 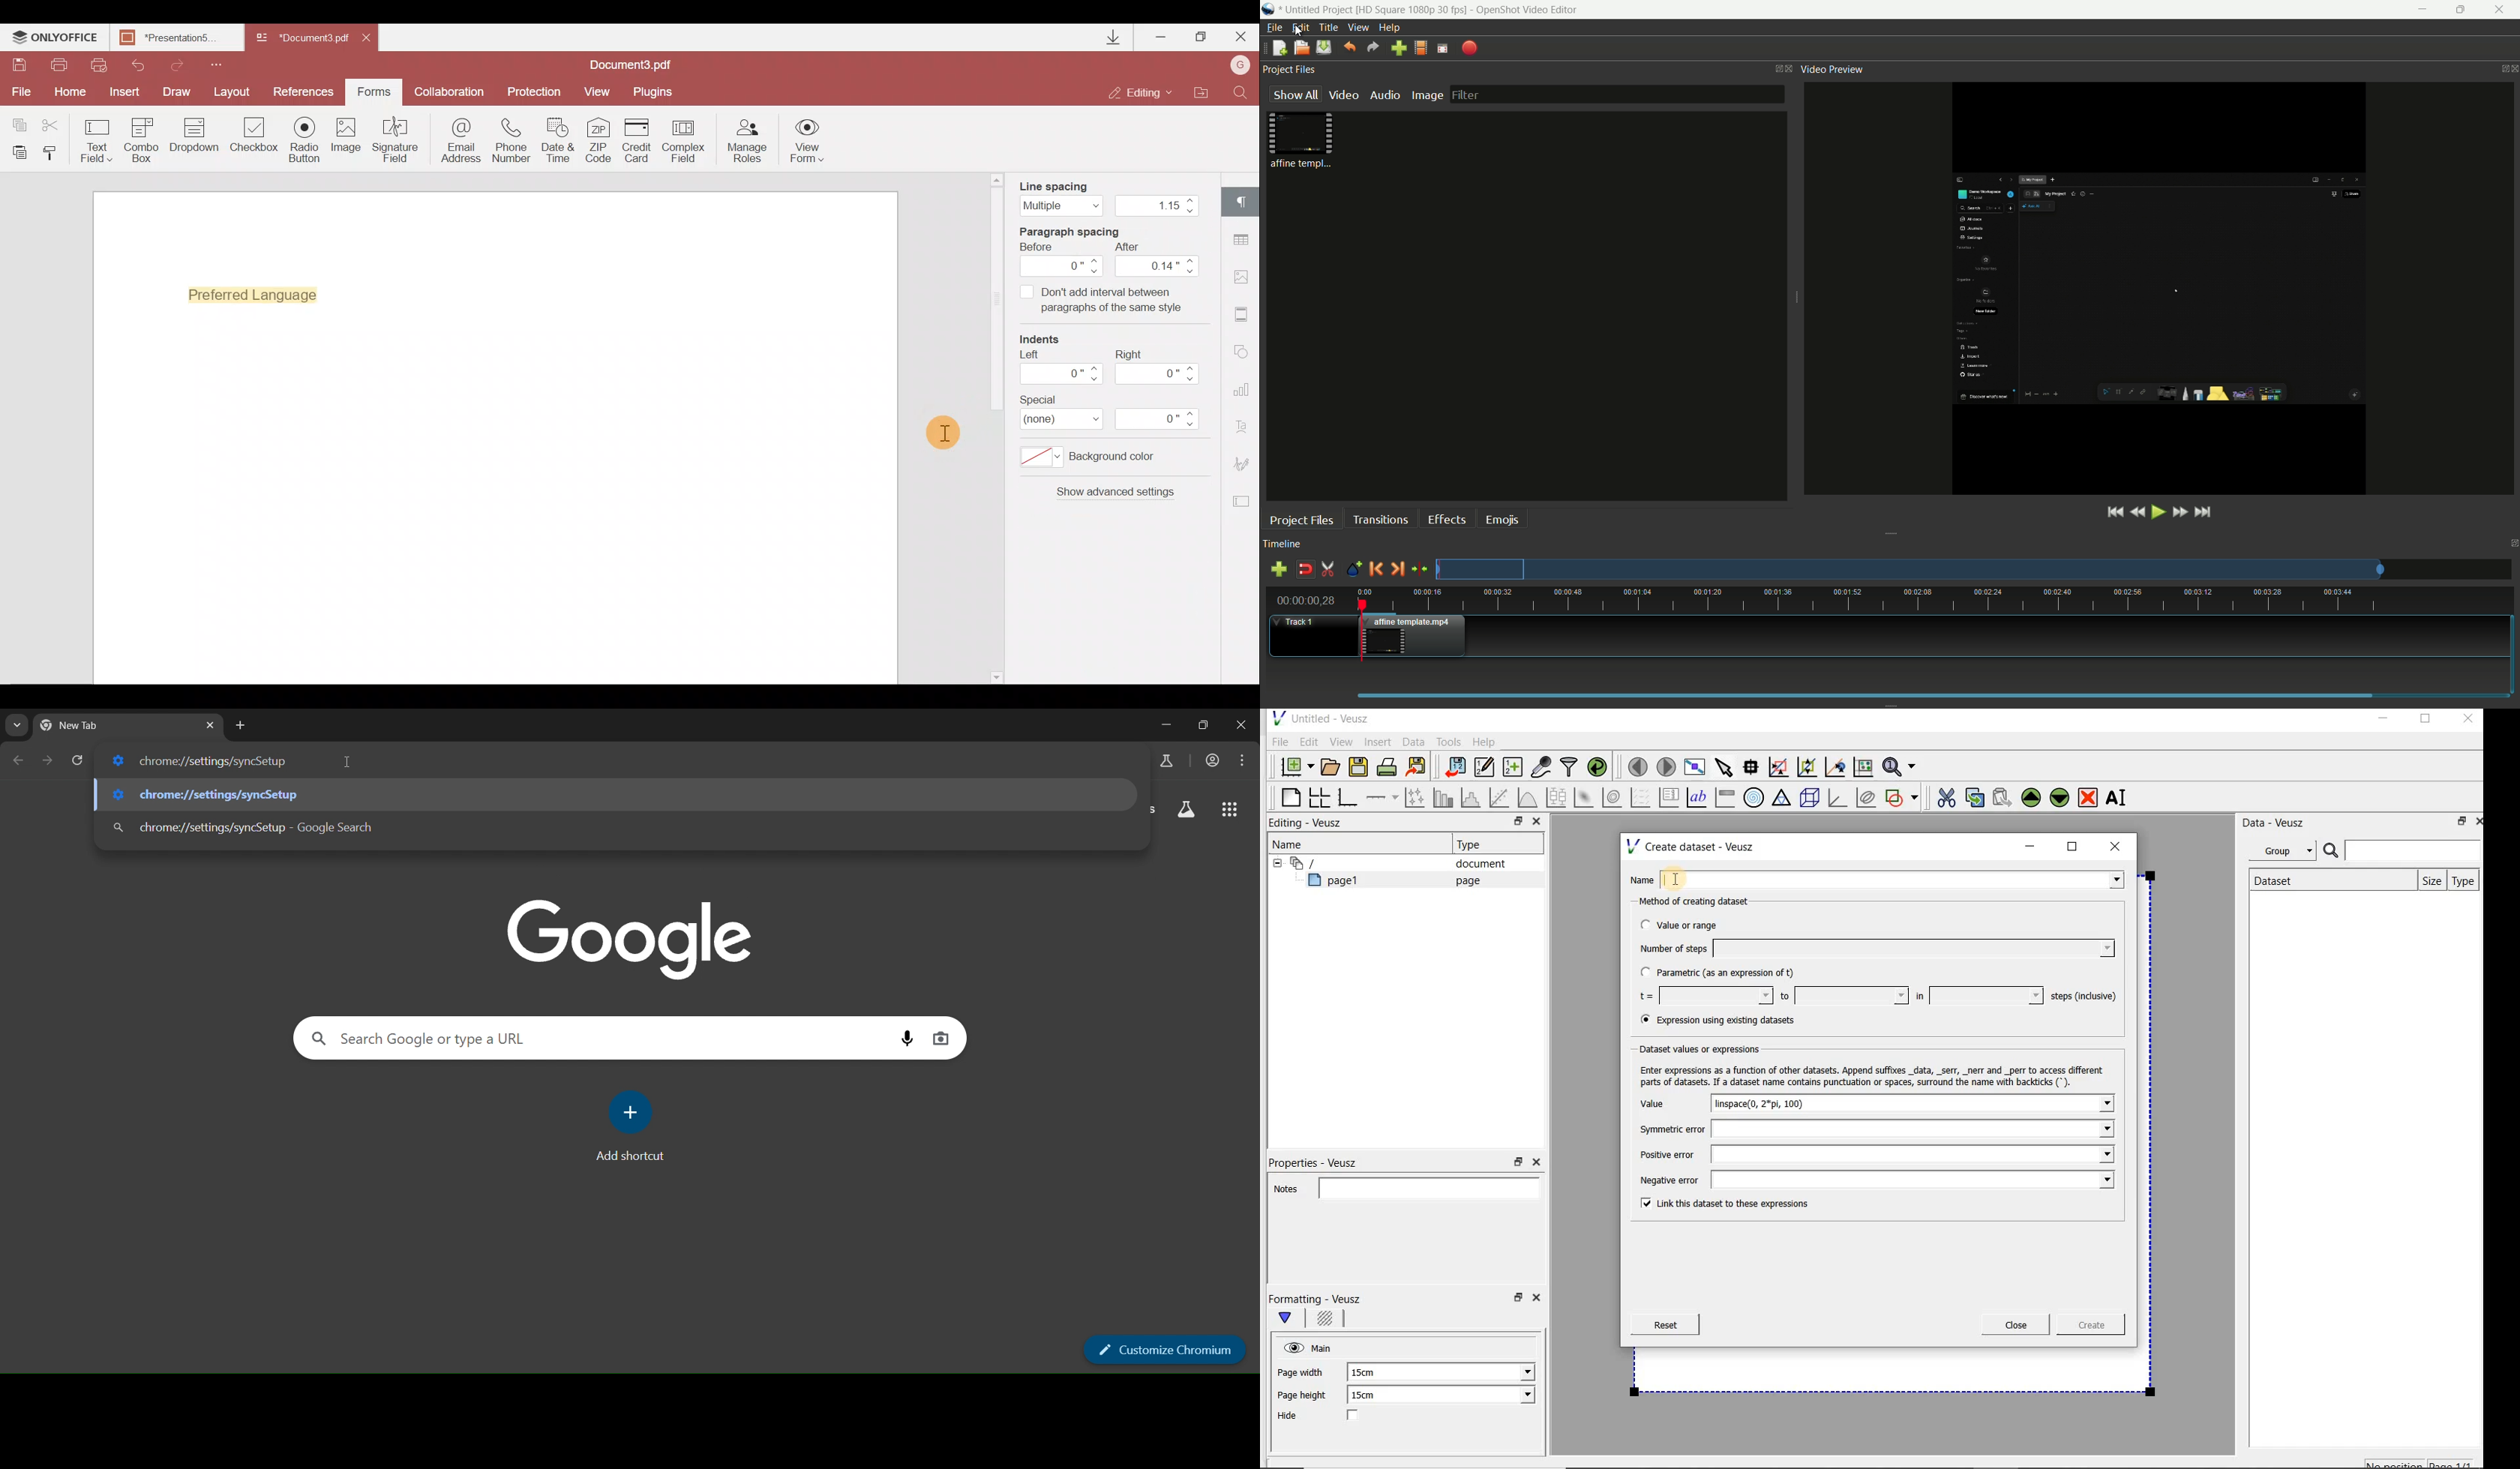 I want to click on Right, so click(x=1124, y=352).